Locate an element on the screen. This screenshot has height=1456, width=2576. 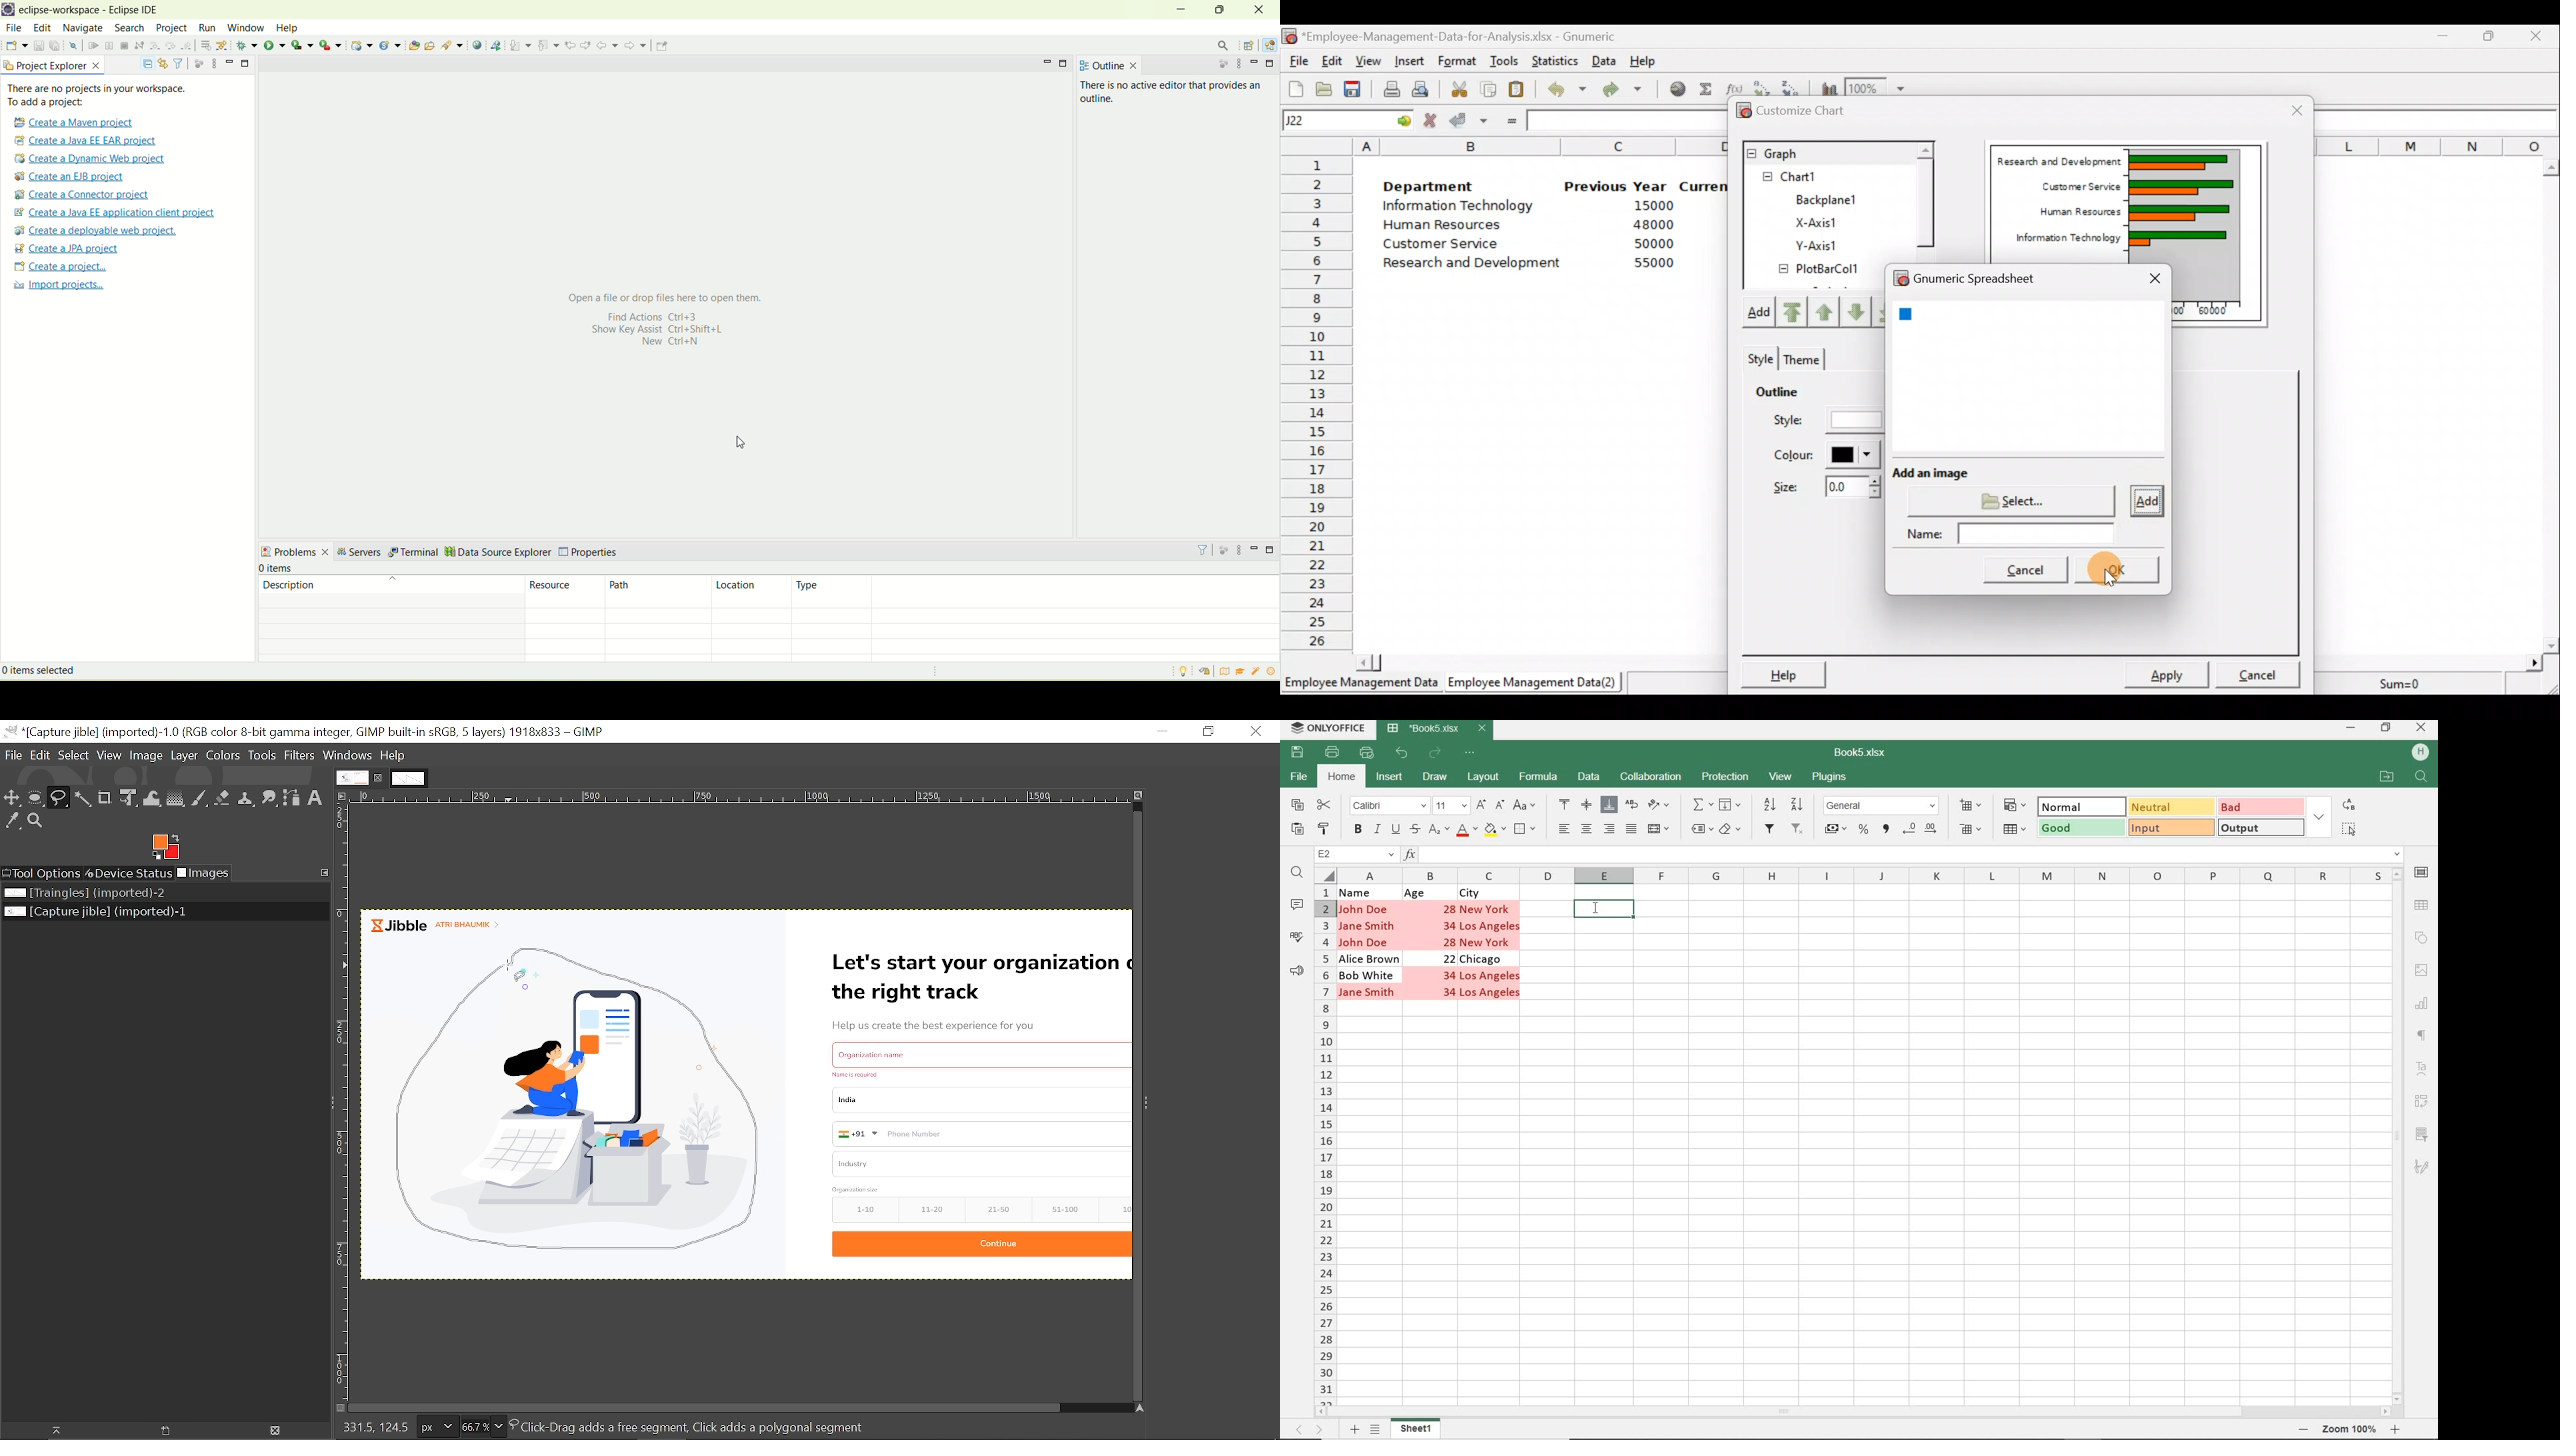
DELETE CELLS is located at coordinates (1973, 830).